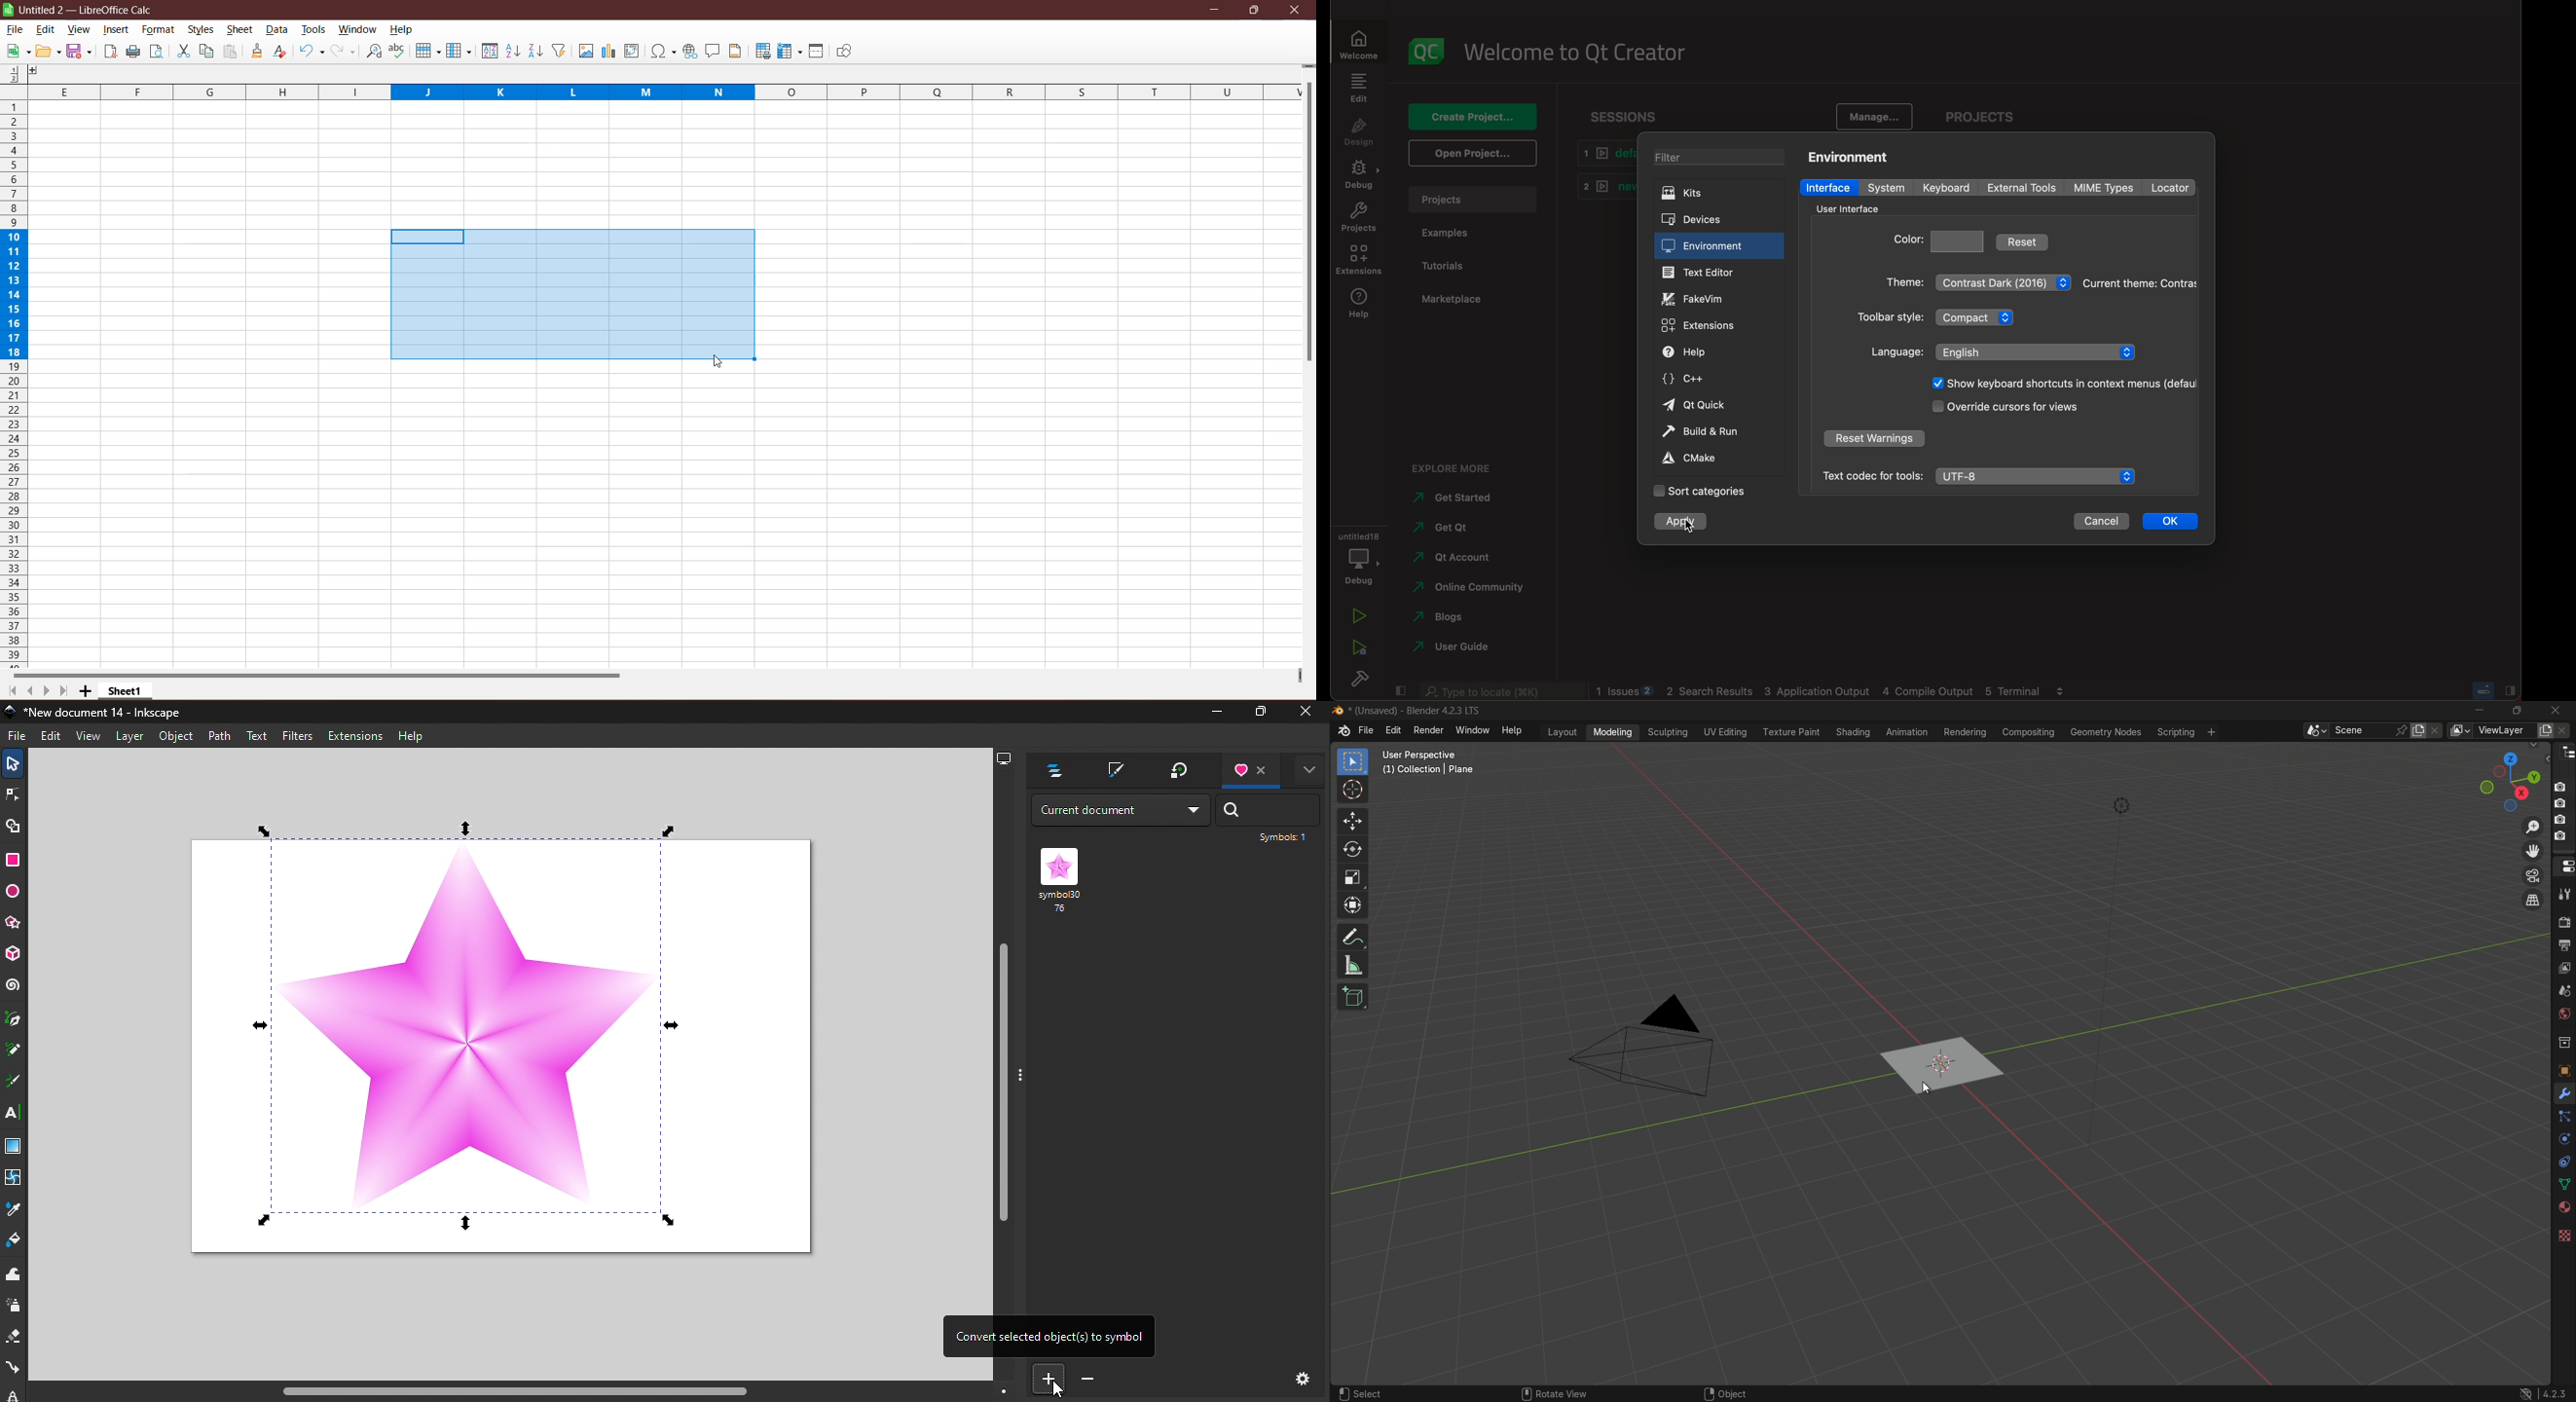 The image size is (2576, 1428). I want to click on started, so click(1457, 498).